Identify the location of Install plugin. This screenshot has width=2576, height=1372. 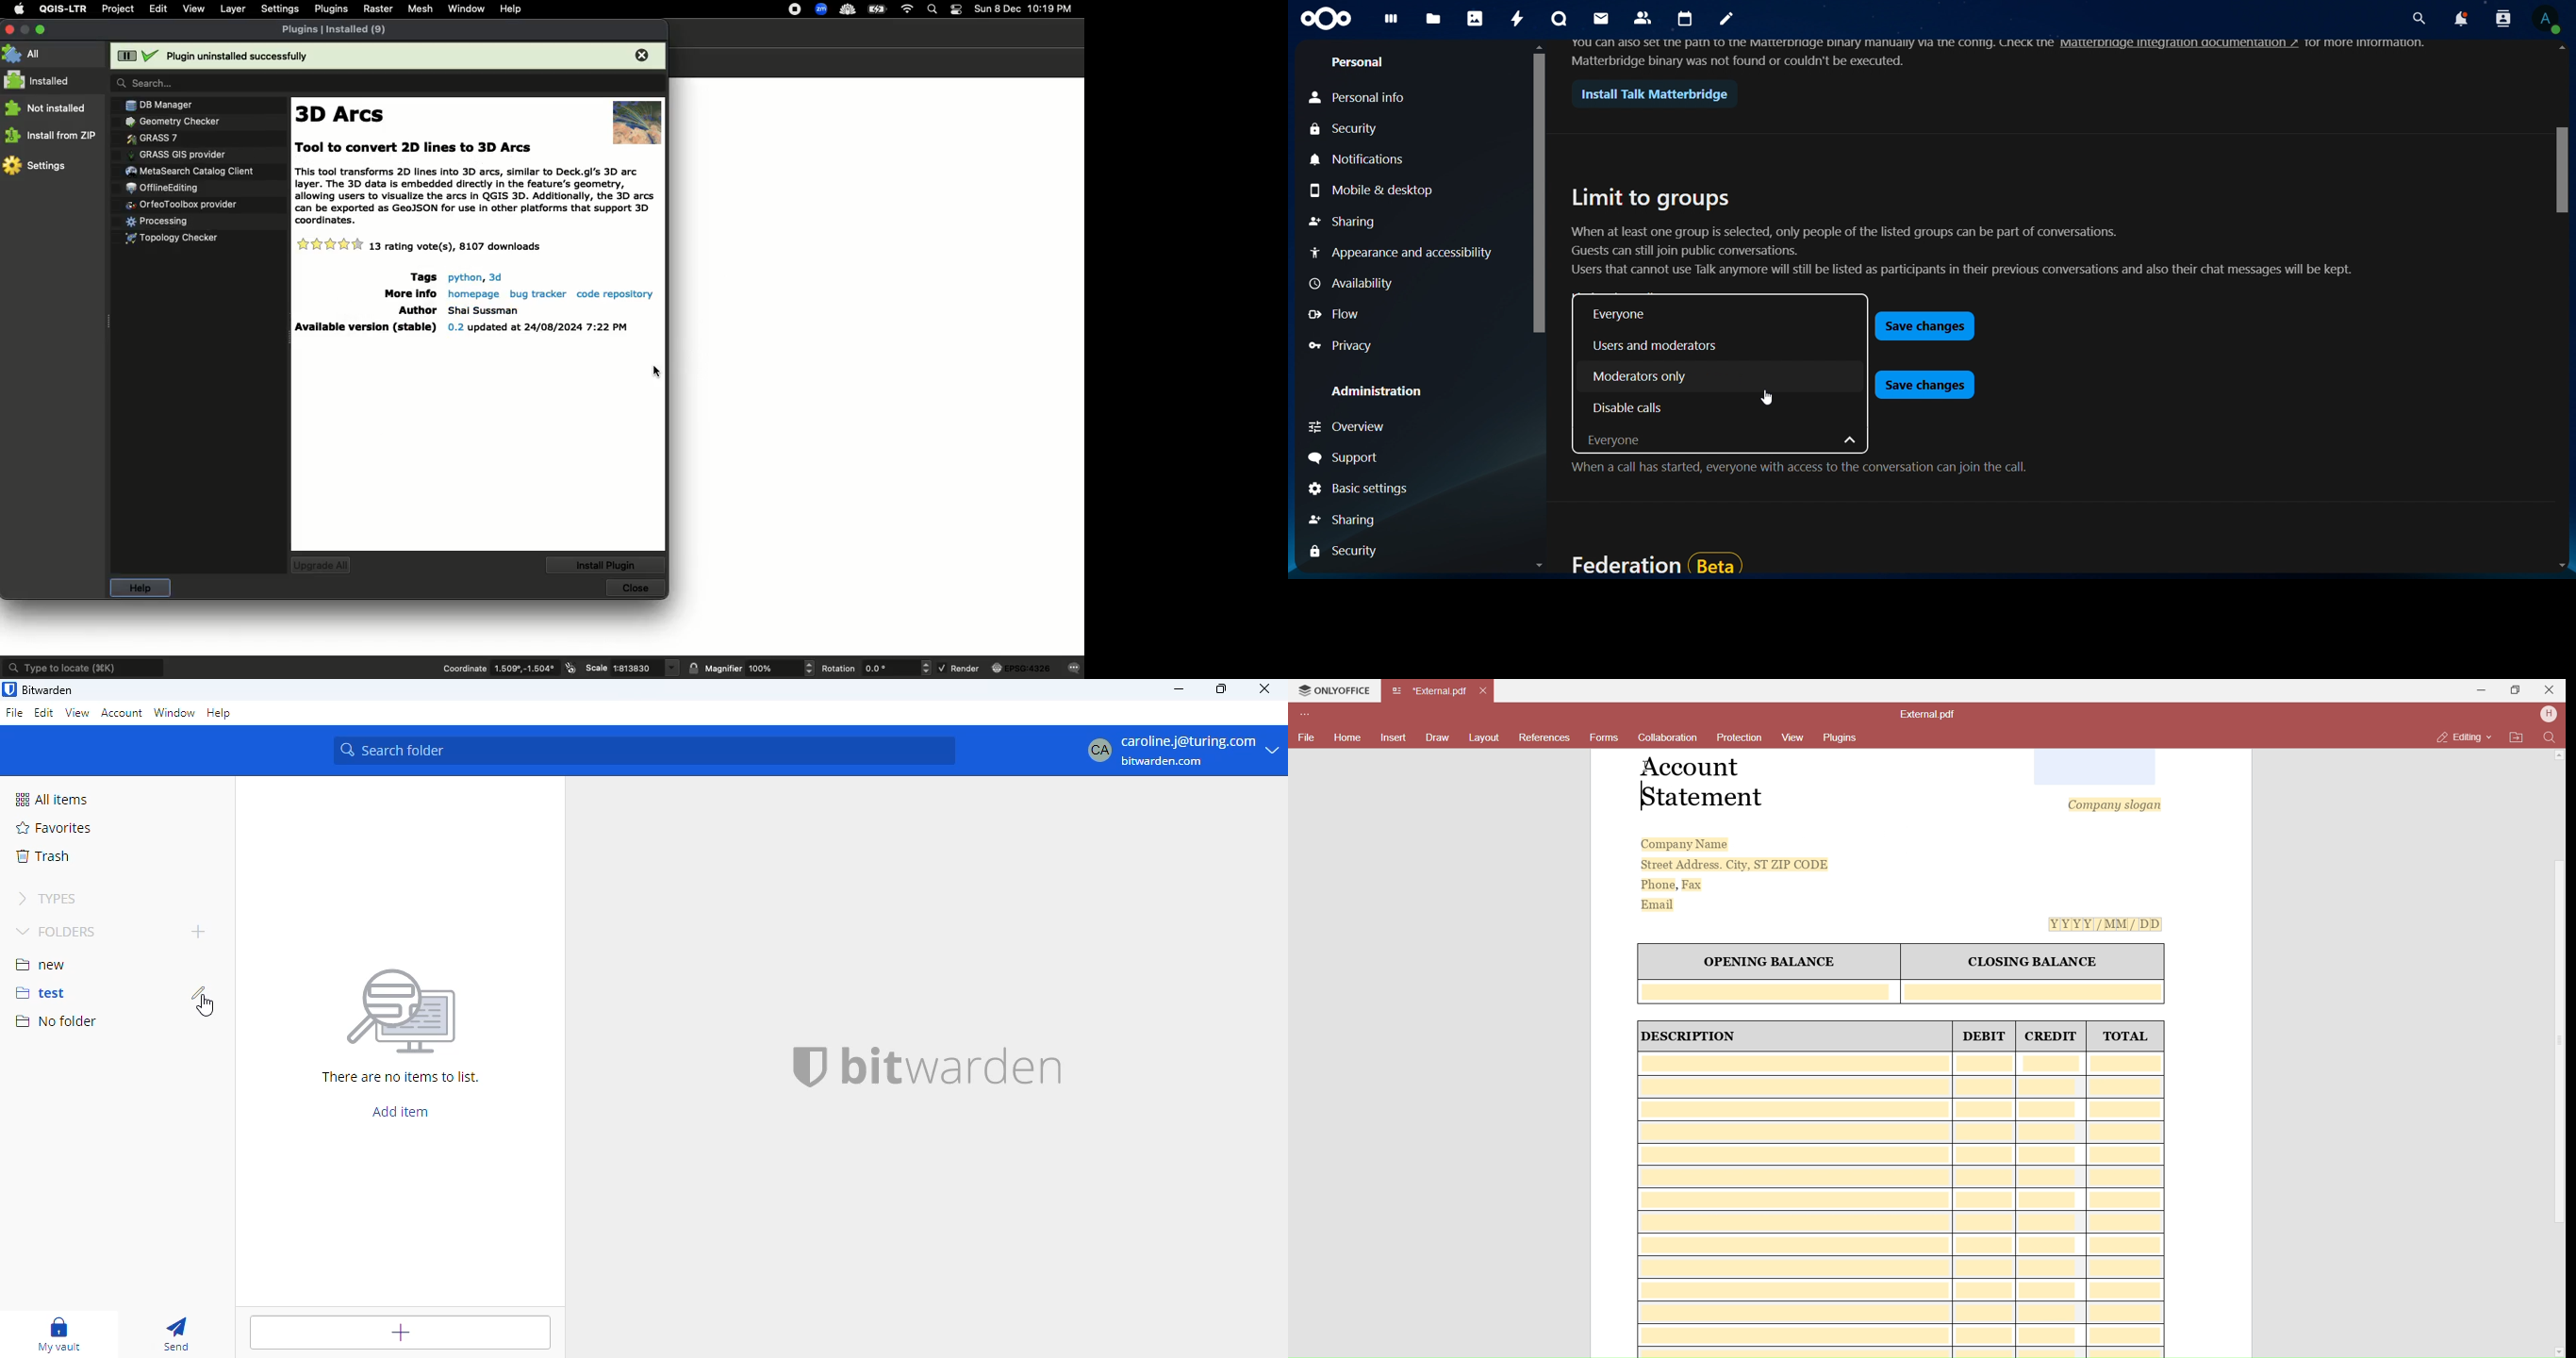
(603, 564).